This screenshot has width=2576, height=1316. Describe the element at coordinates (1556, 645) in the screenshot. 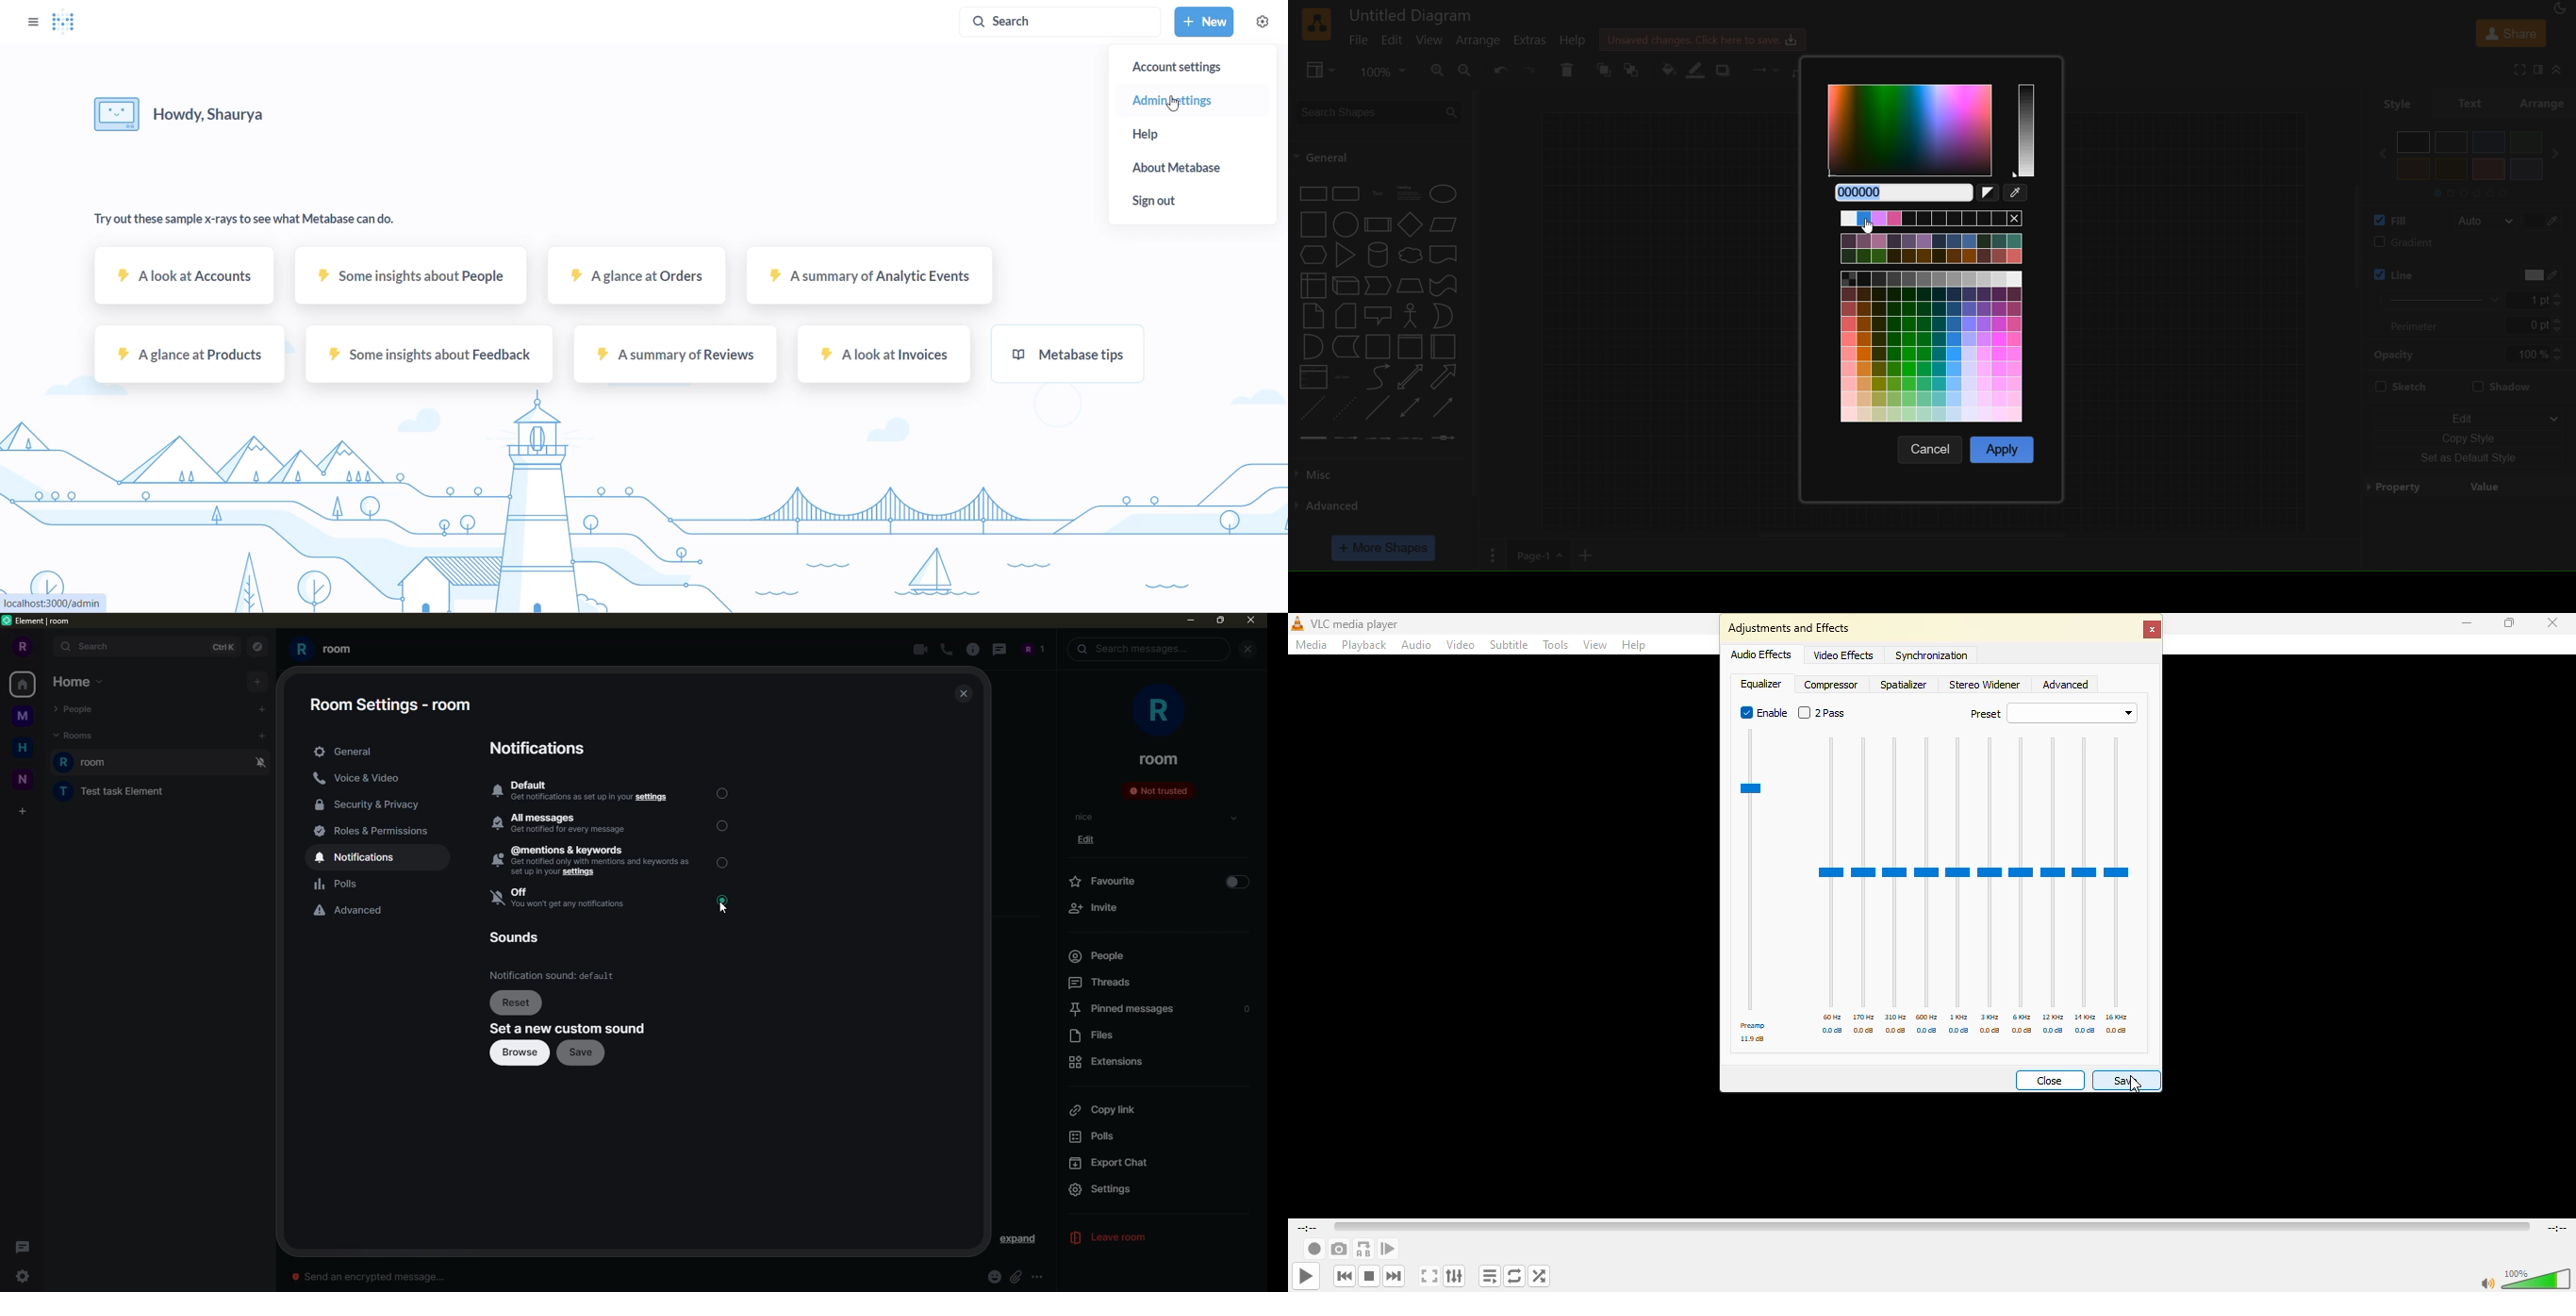

I see `tools` at that location.